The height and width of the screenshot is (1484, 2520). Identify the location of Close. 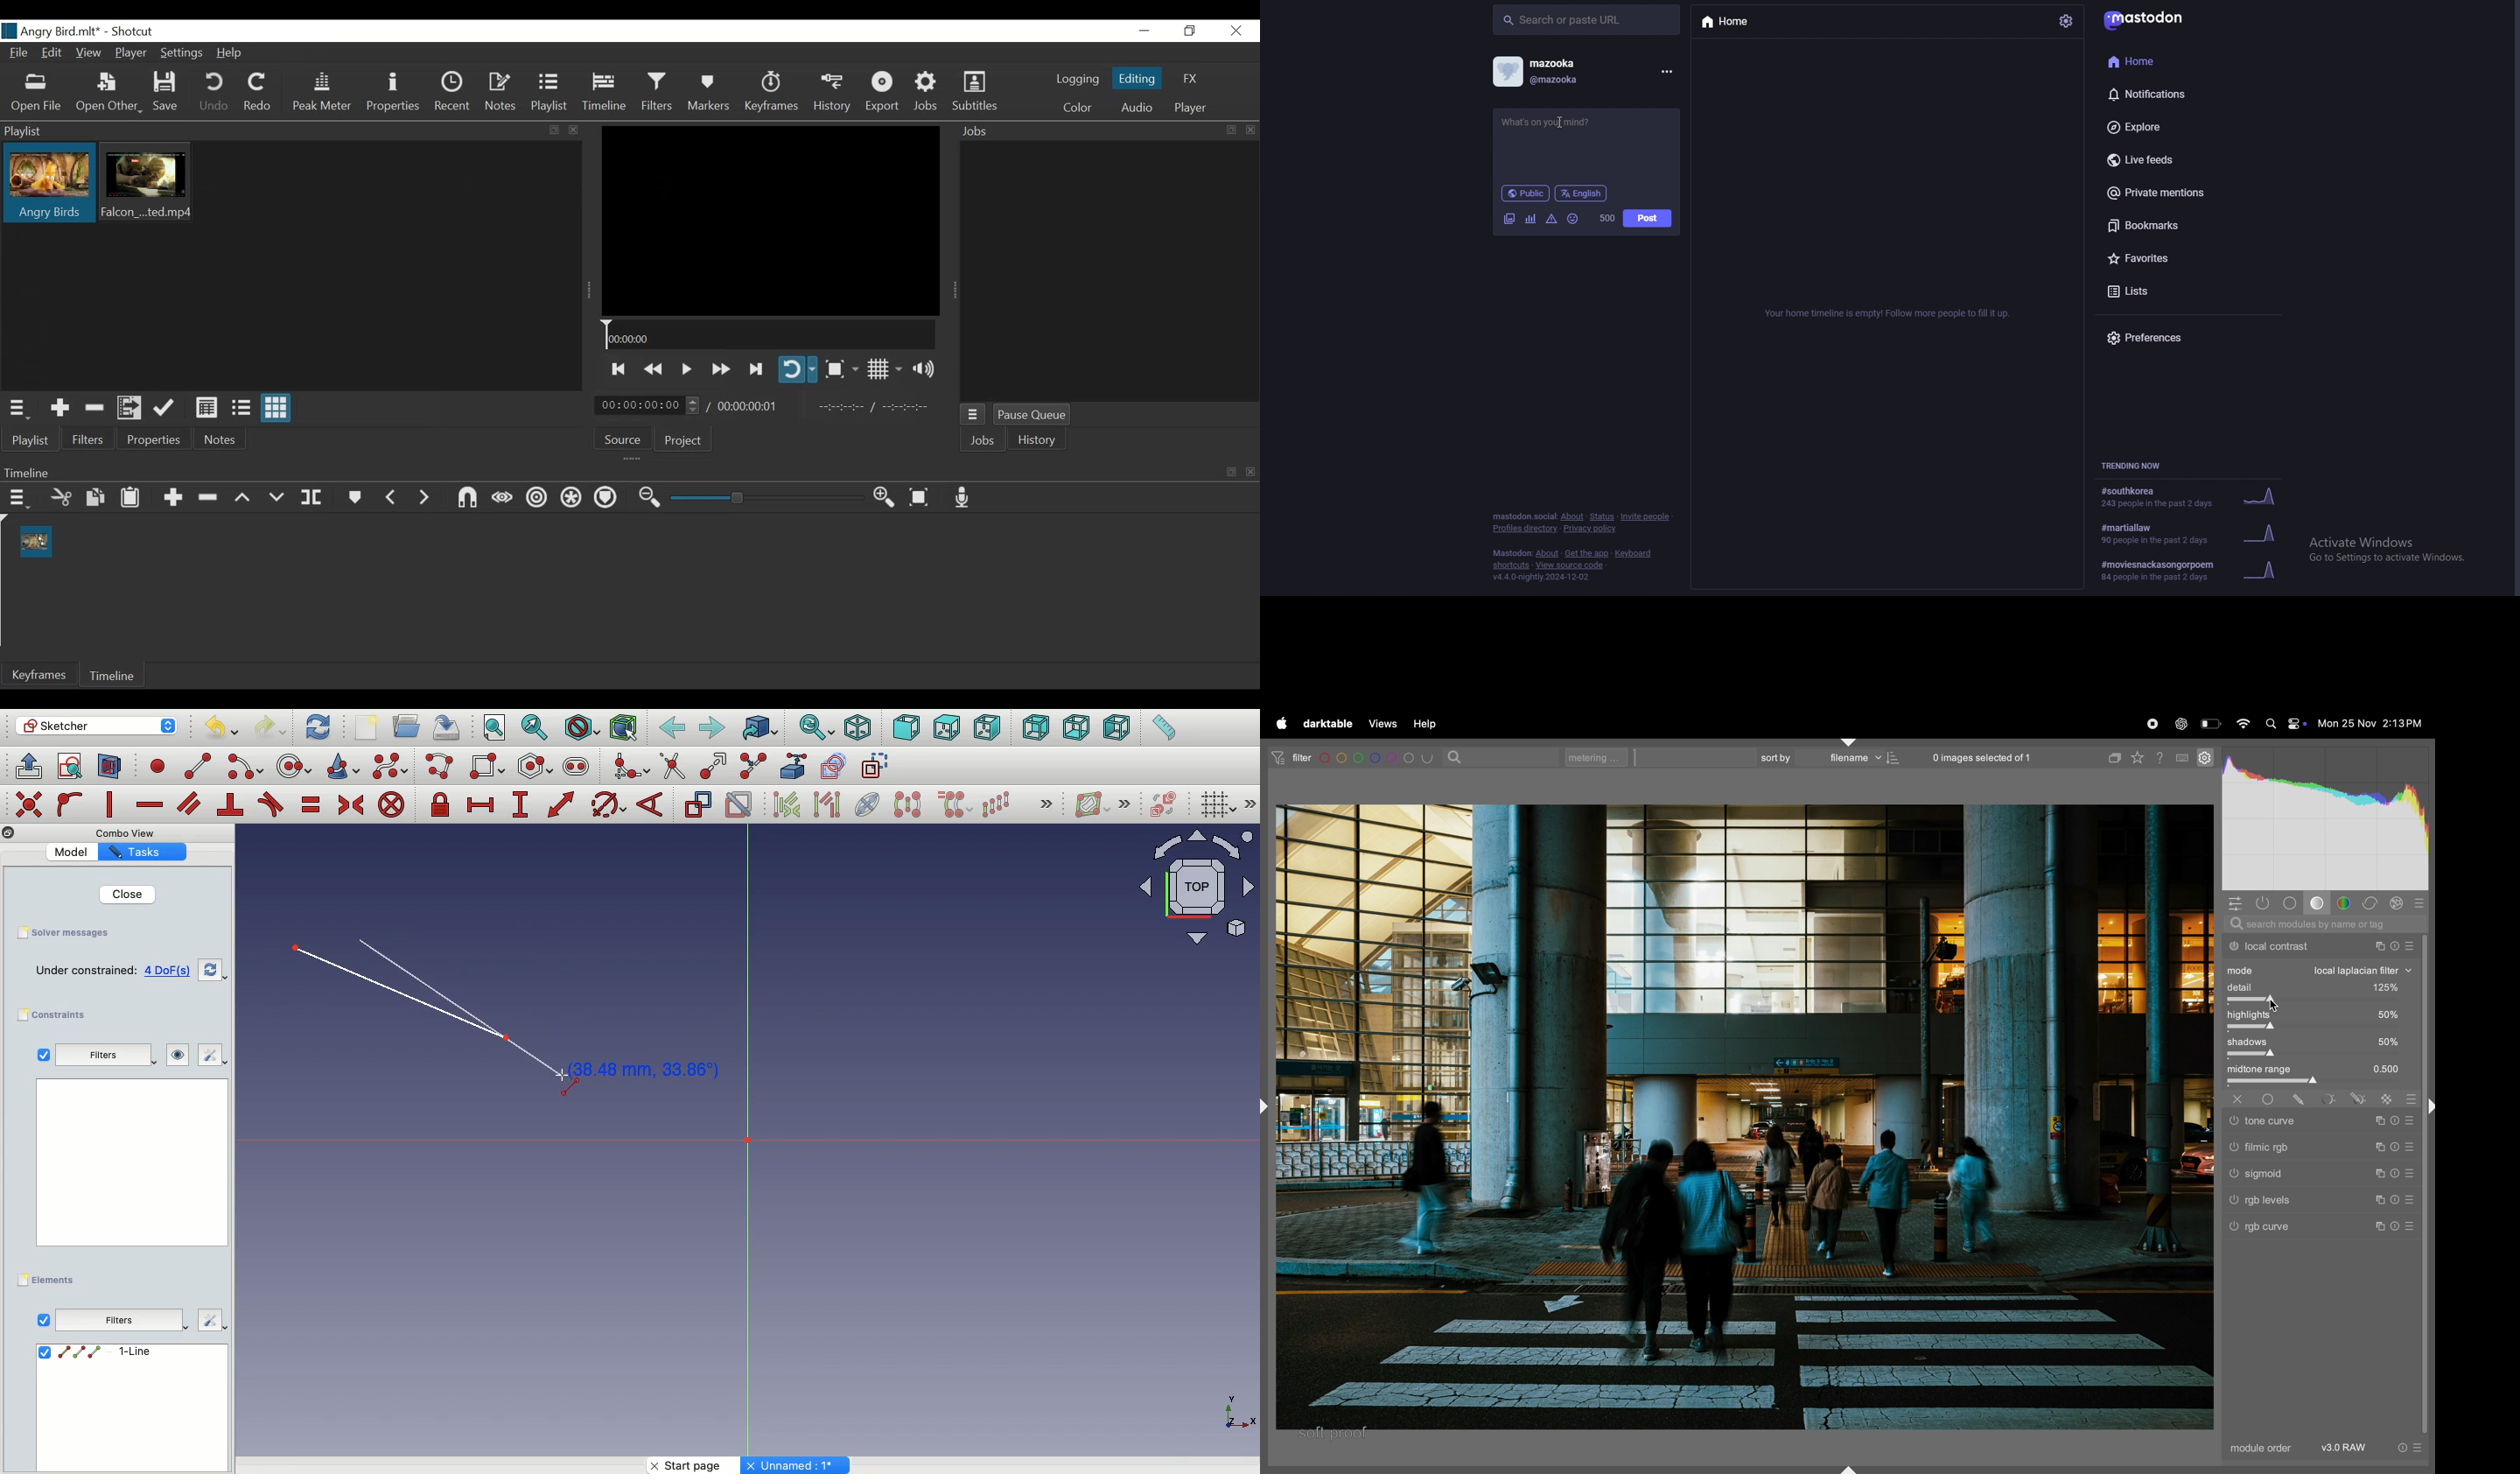
(1236, 32).